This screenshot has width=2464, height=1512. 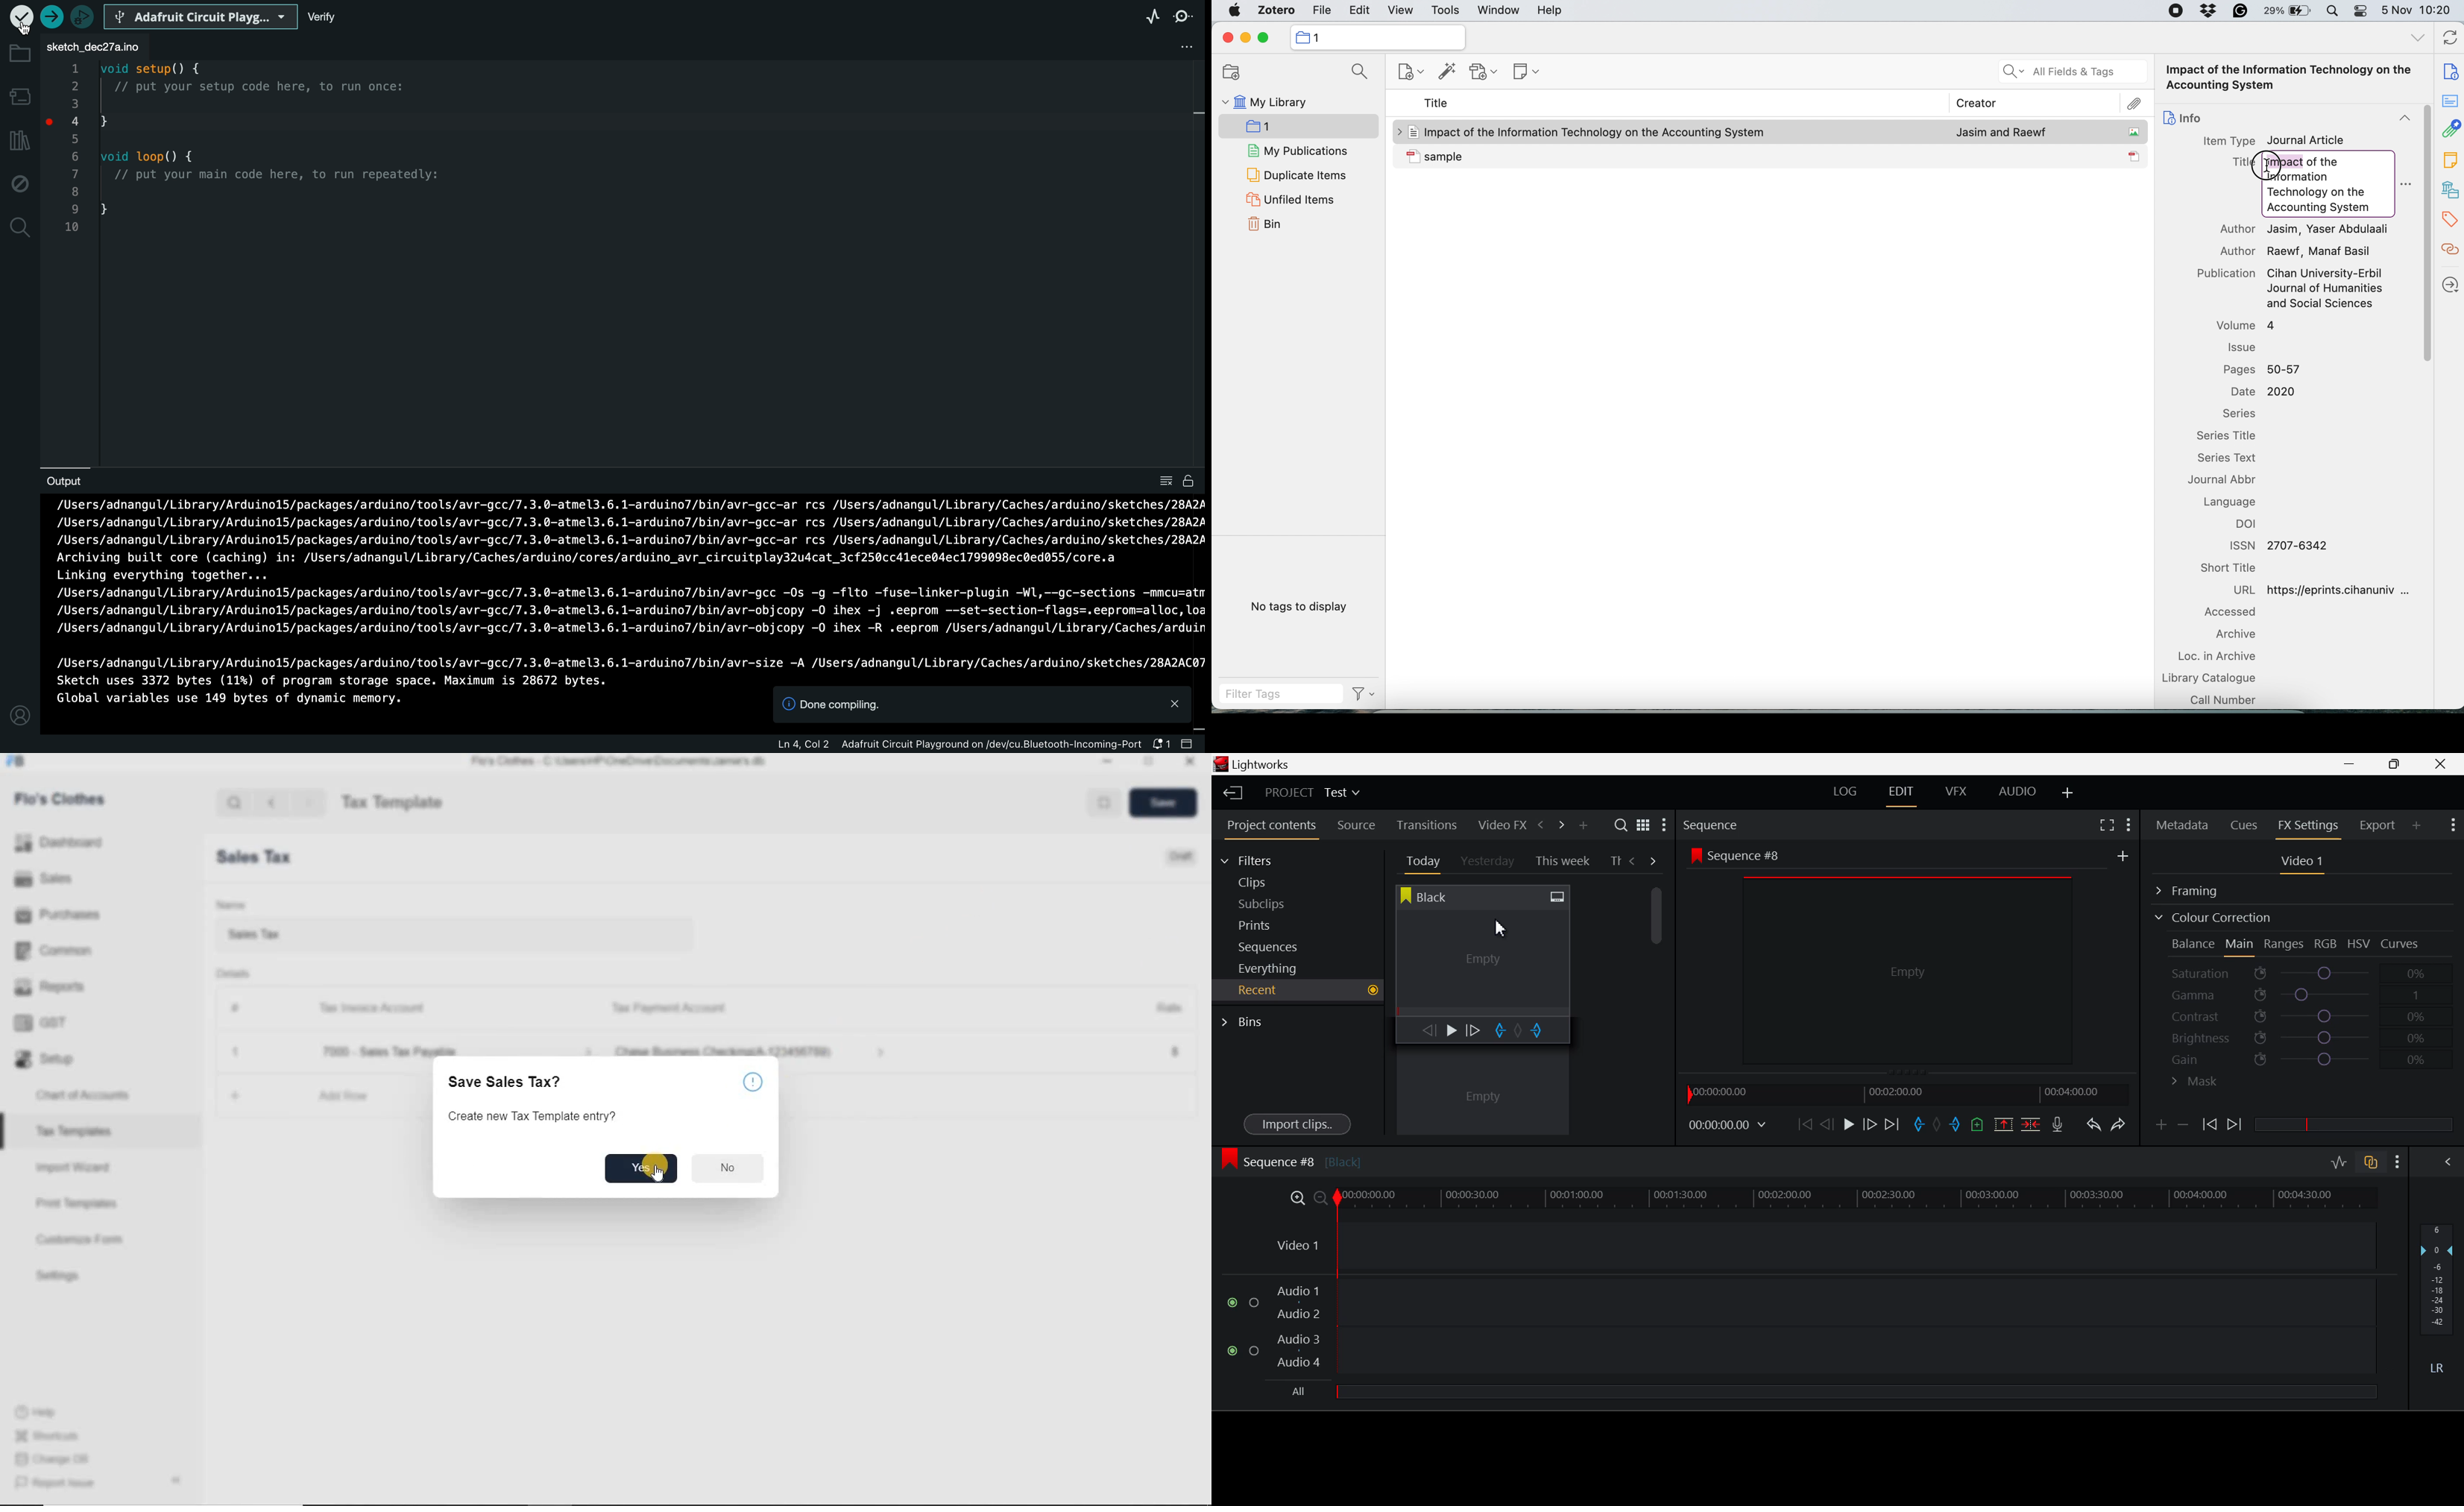 I want to click on journal abbr, so click(x=2227, y=480).